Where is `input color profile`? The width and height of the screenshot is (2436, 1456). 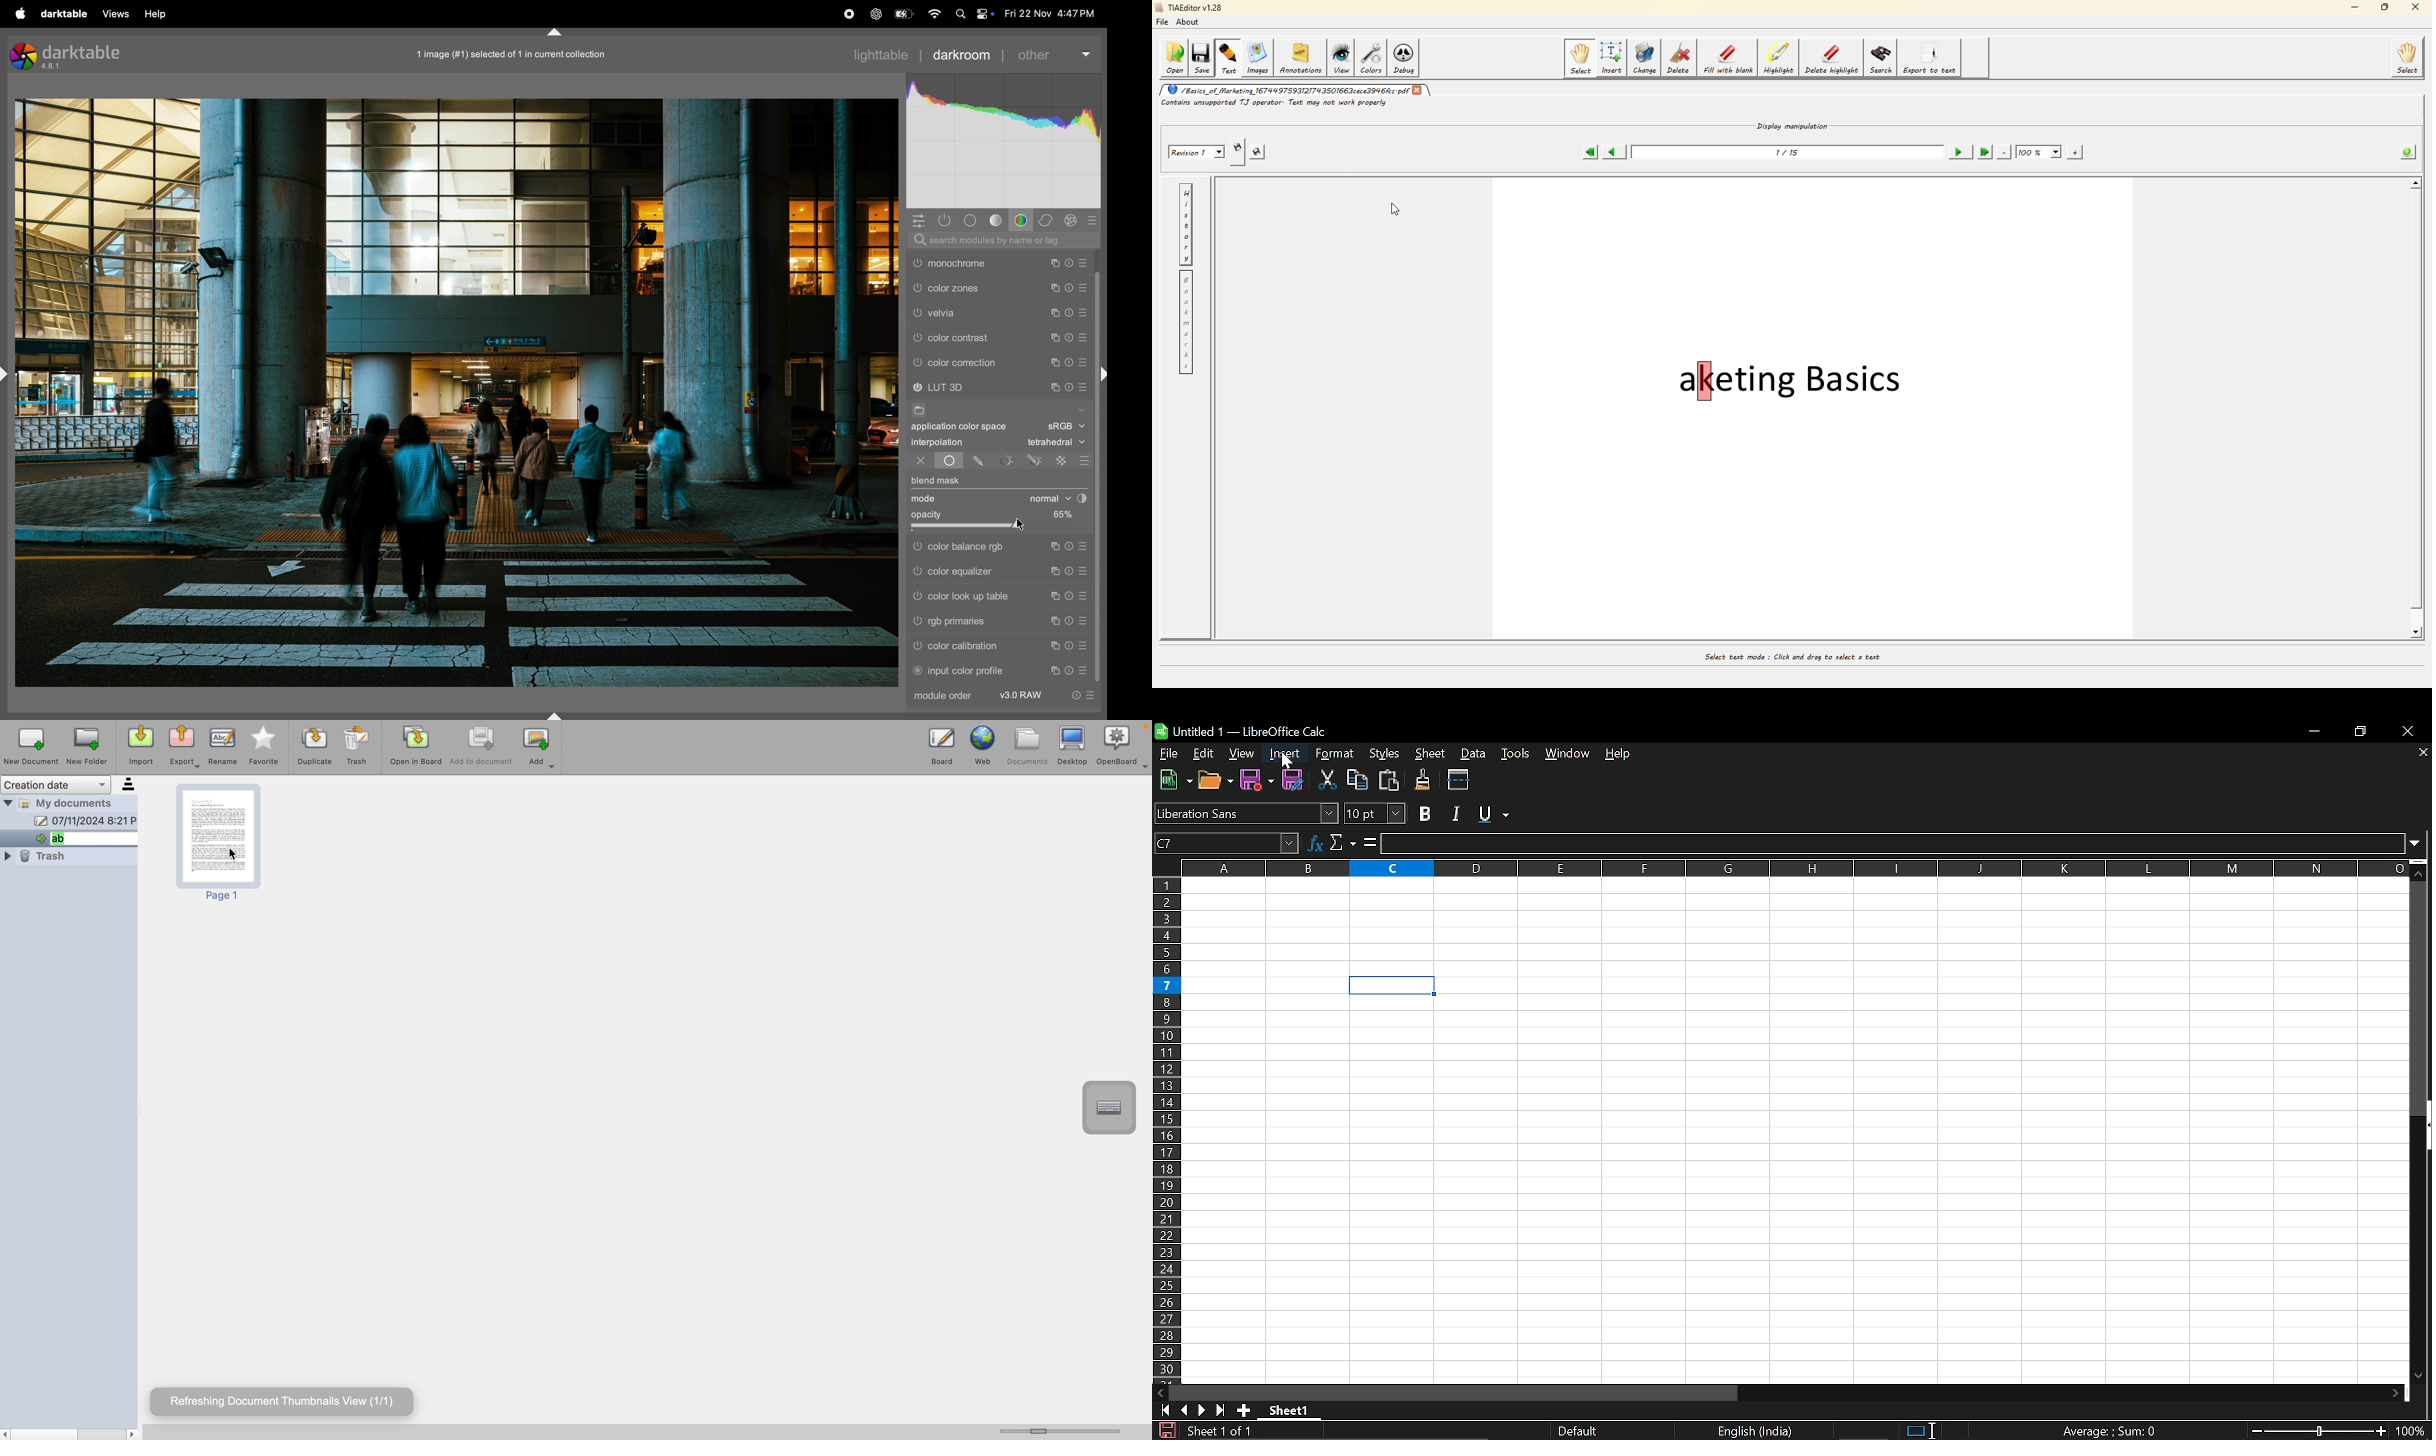 input color profile is located at coordinates (970, 671).